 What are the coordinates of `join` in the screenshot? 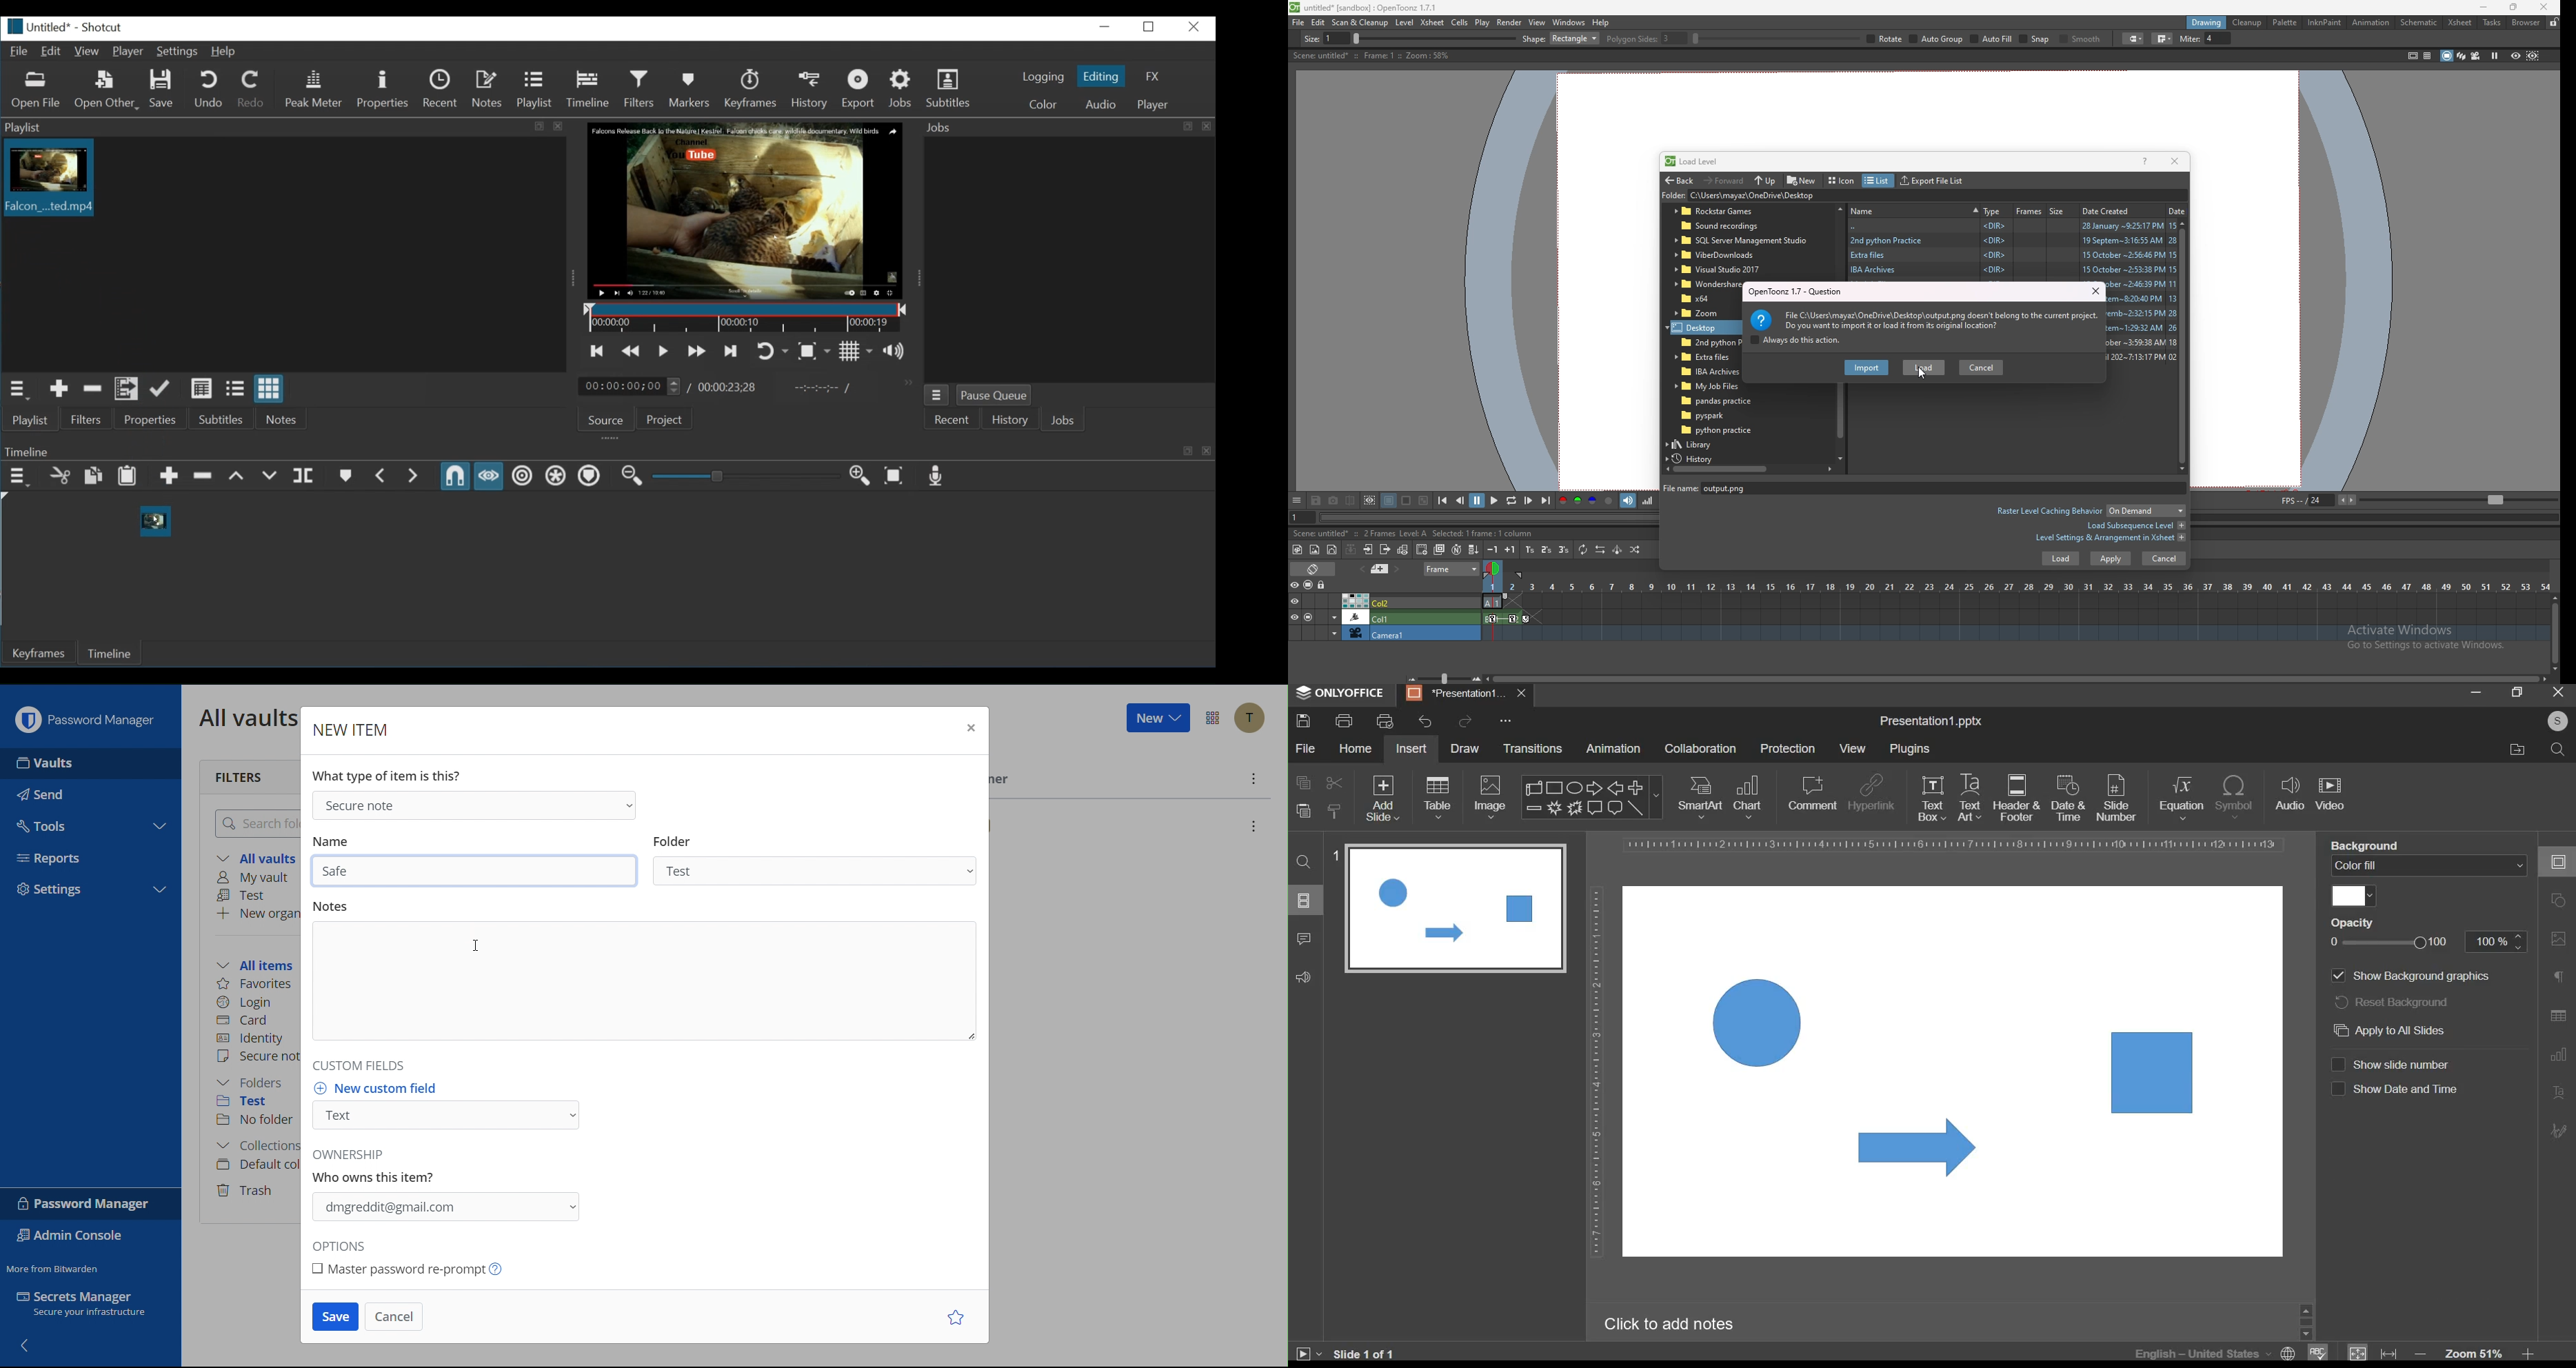 It's located at (2396, 38).